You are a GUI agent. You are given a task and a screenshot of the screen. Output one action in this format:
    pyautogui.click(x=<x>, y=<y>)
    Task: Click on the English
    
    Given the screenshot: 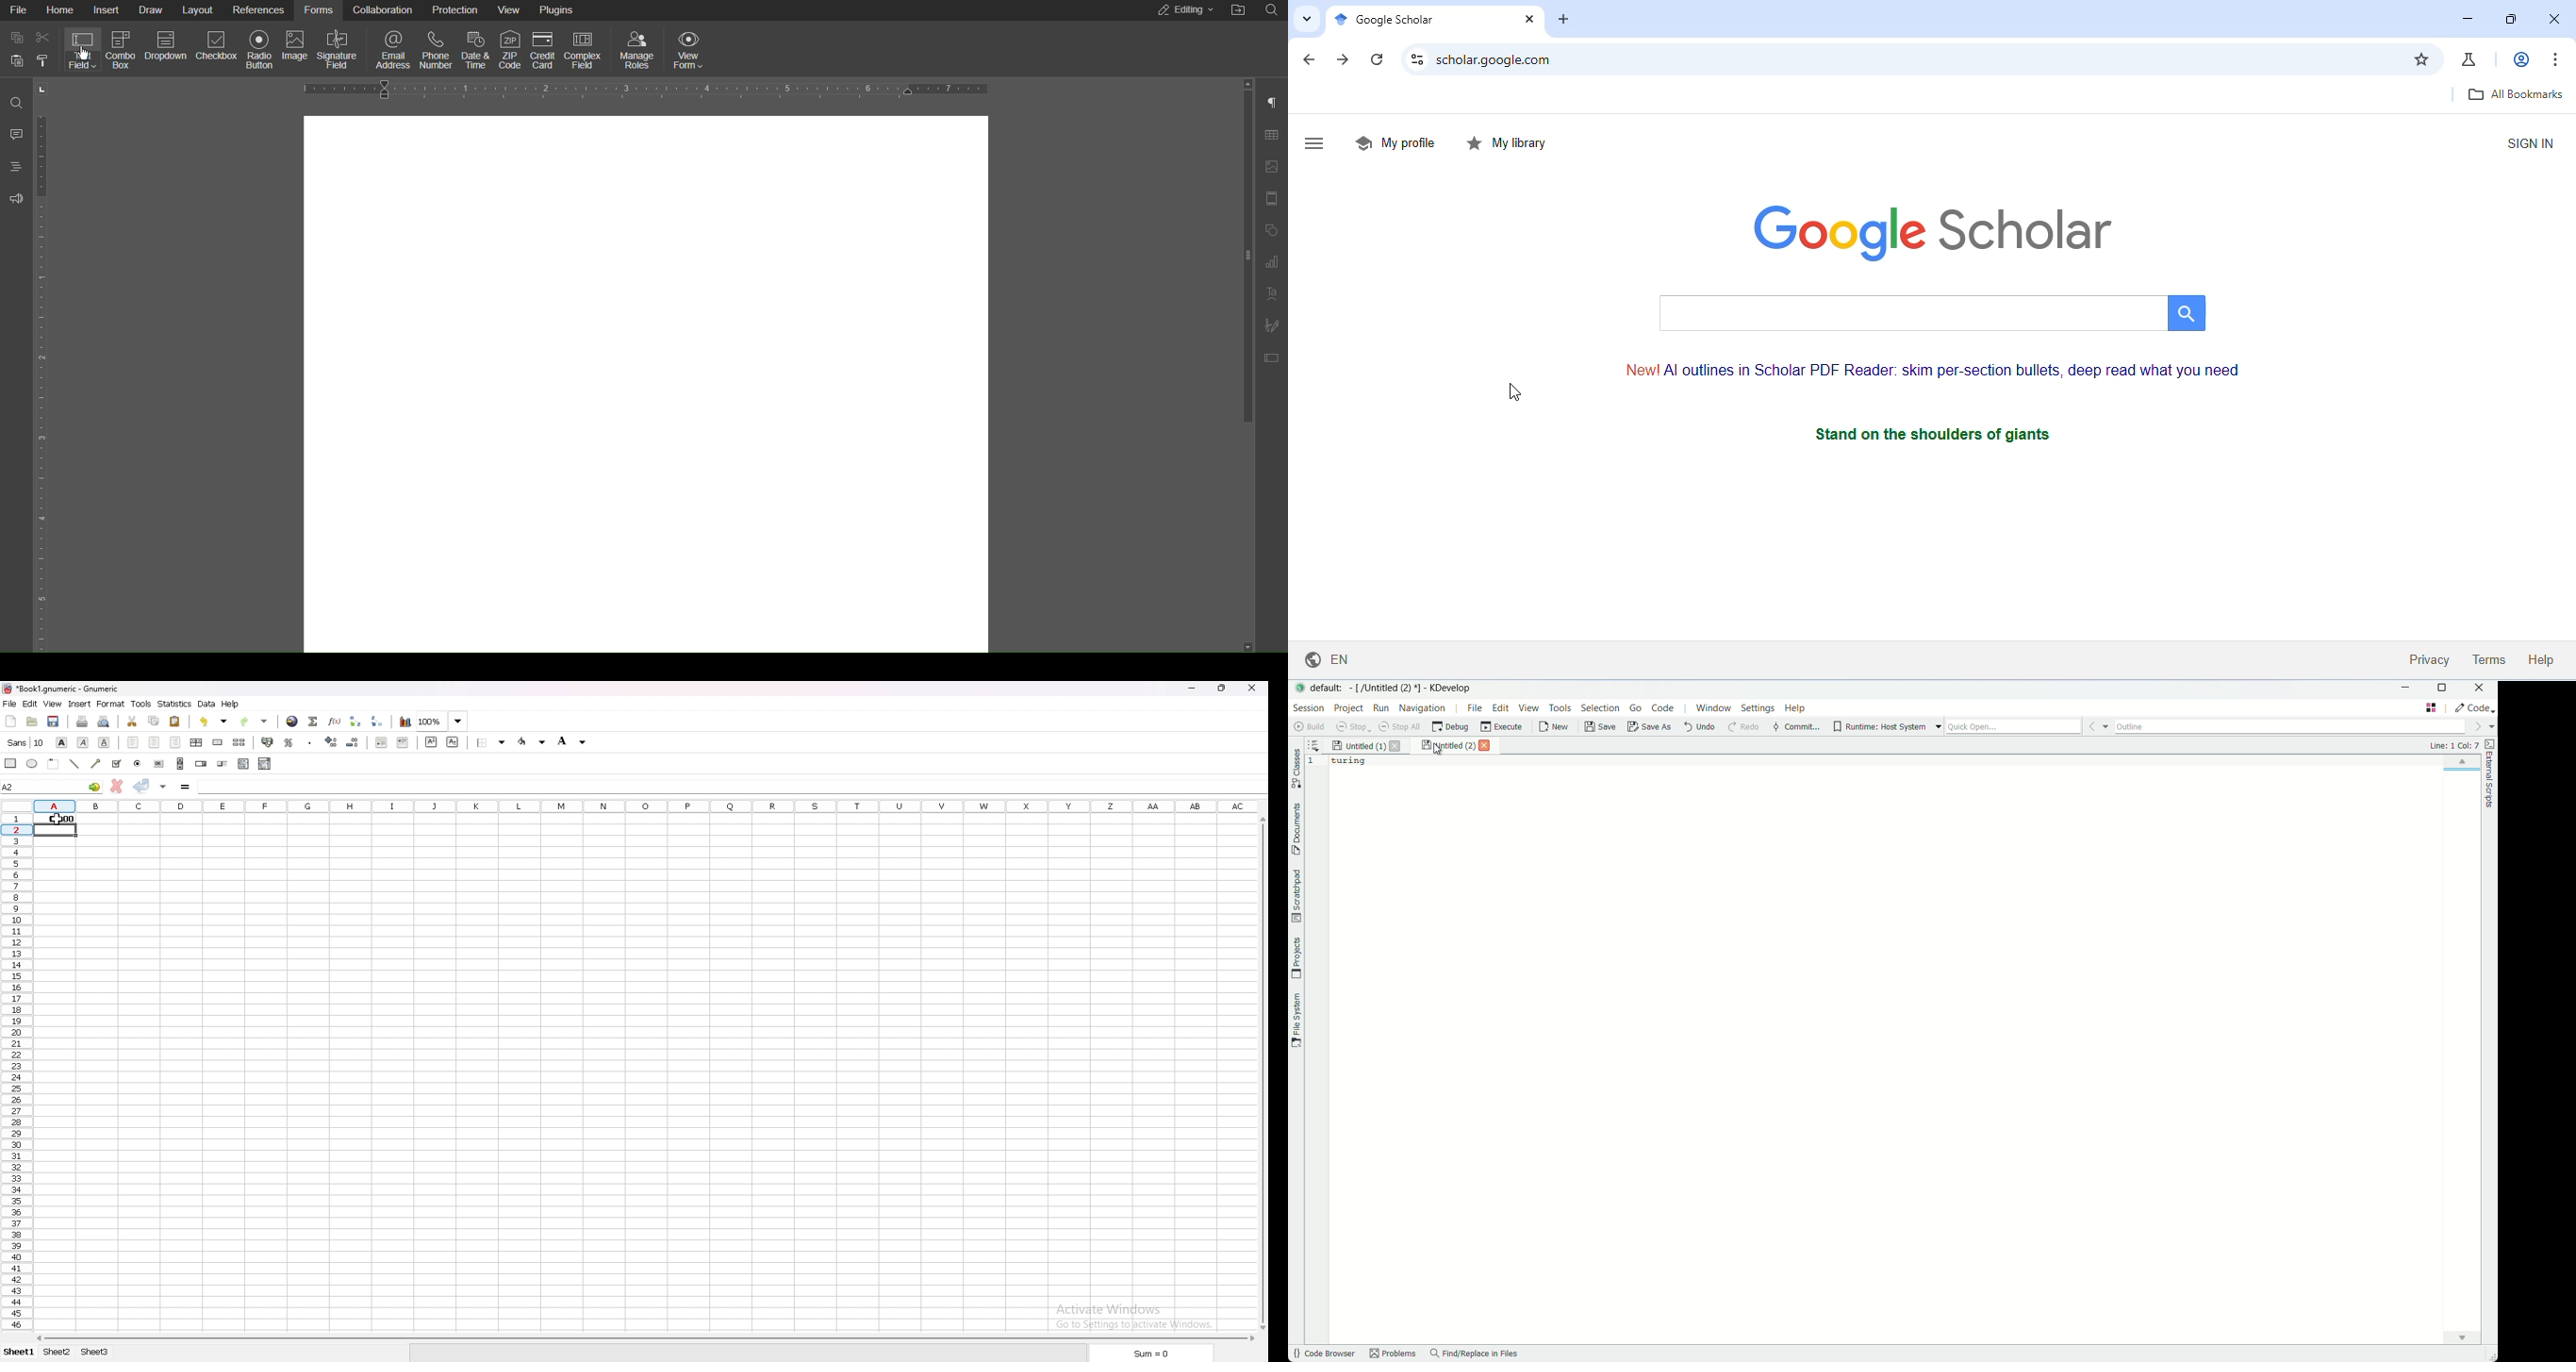 What is the action you would take?
    pyautogui.click(x=1331, y=657)
    